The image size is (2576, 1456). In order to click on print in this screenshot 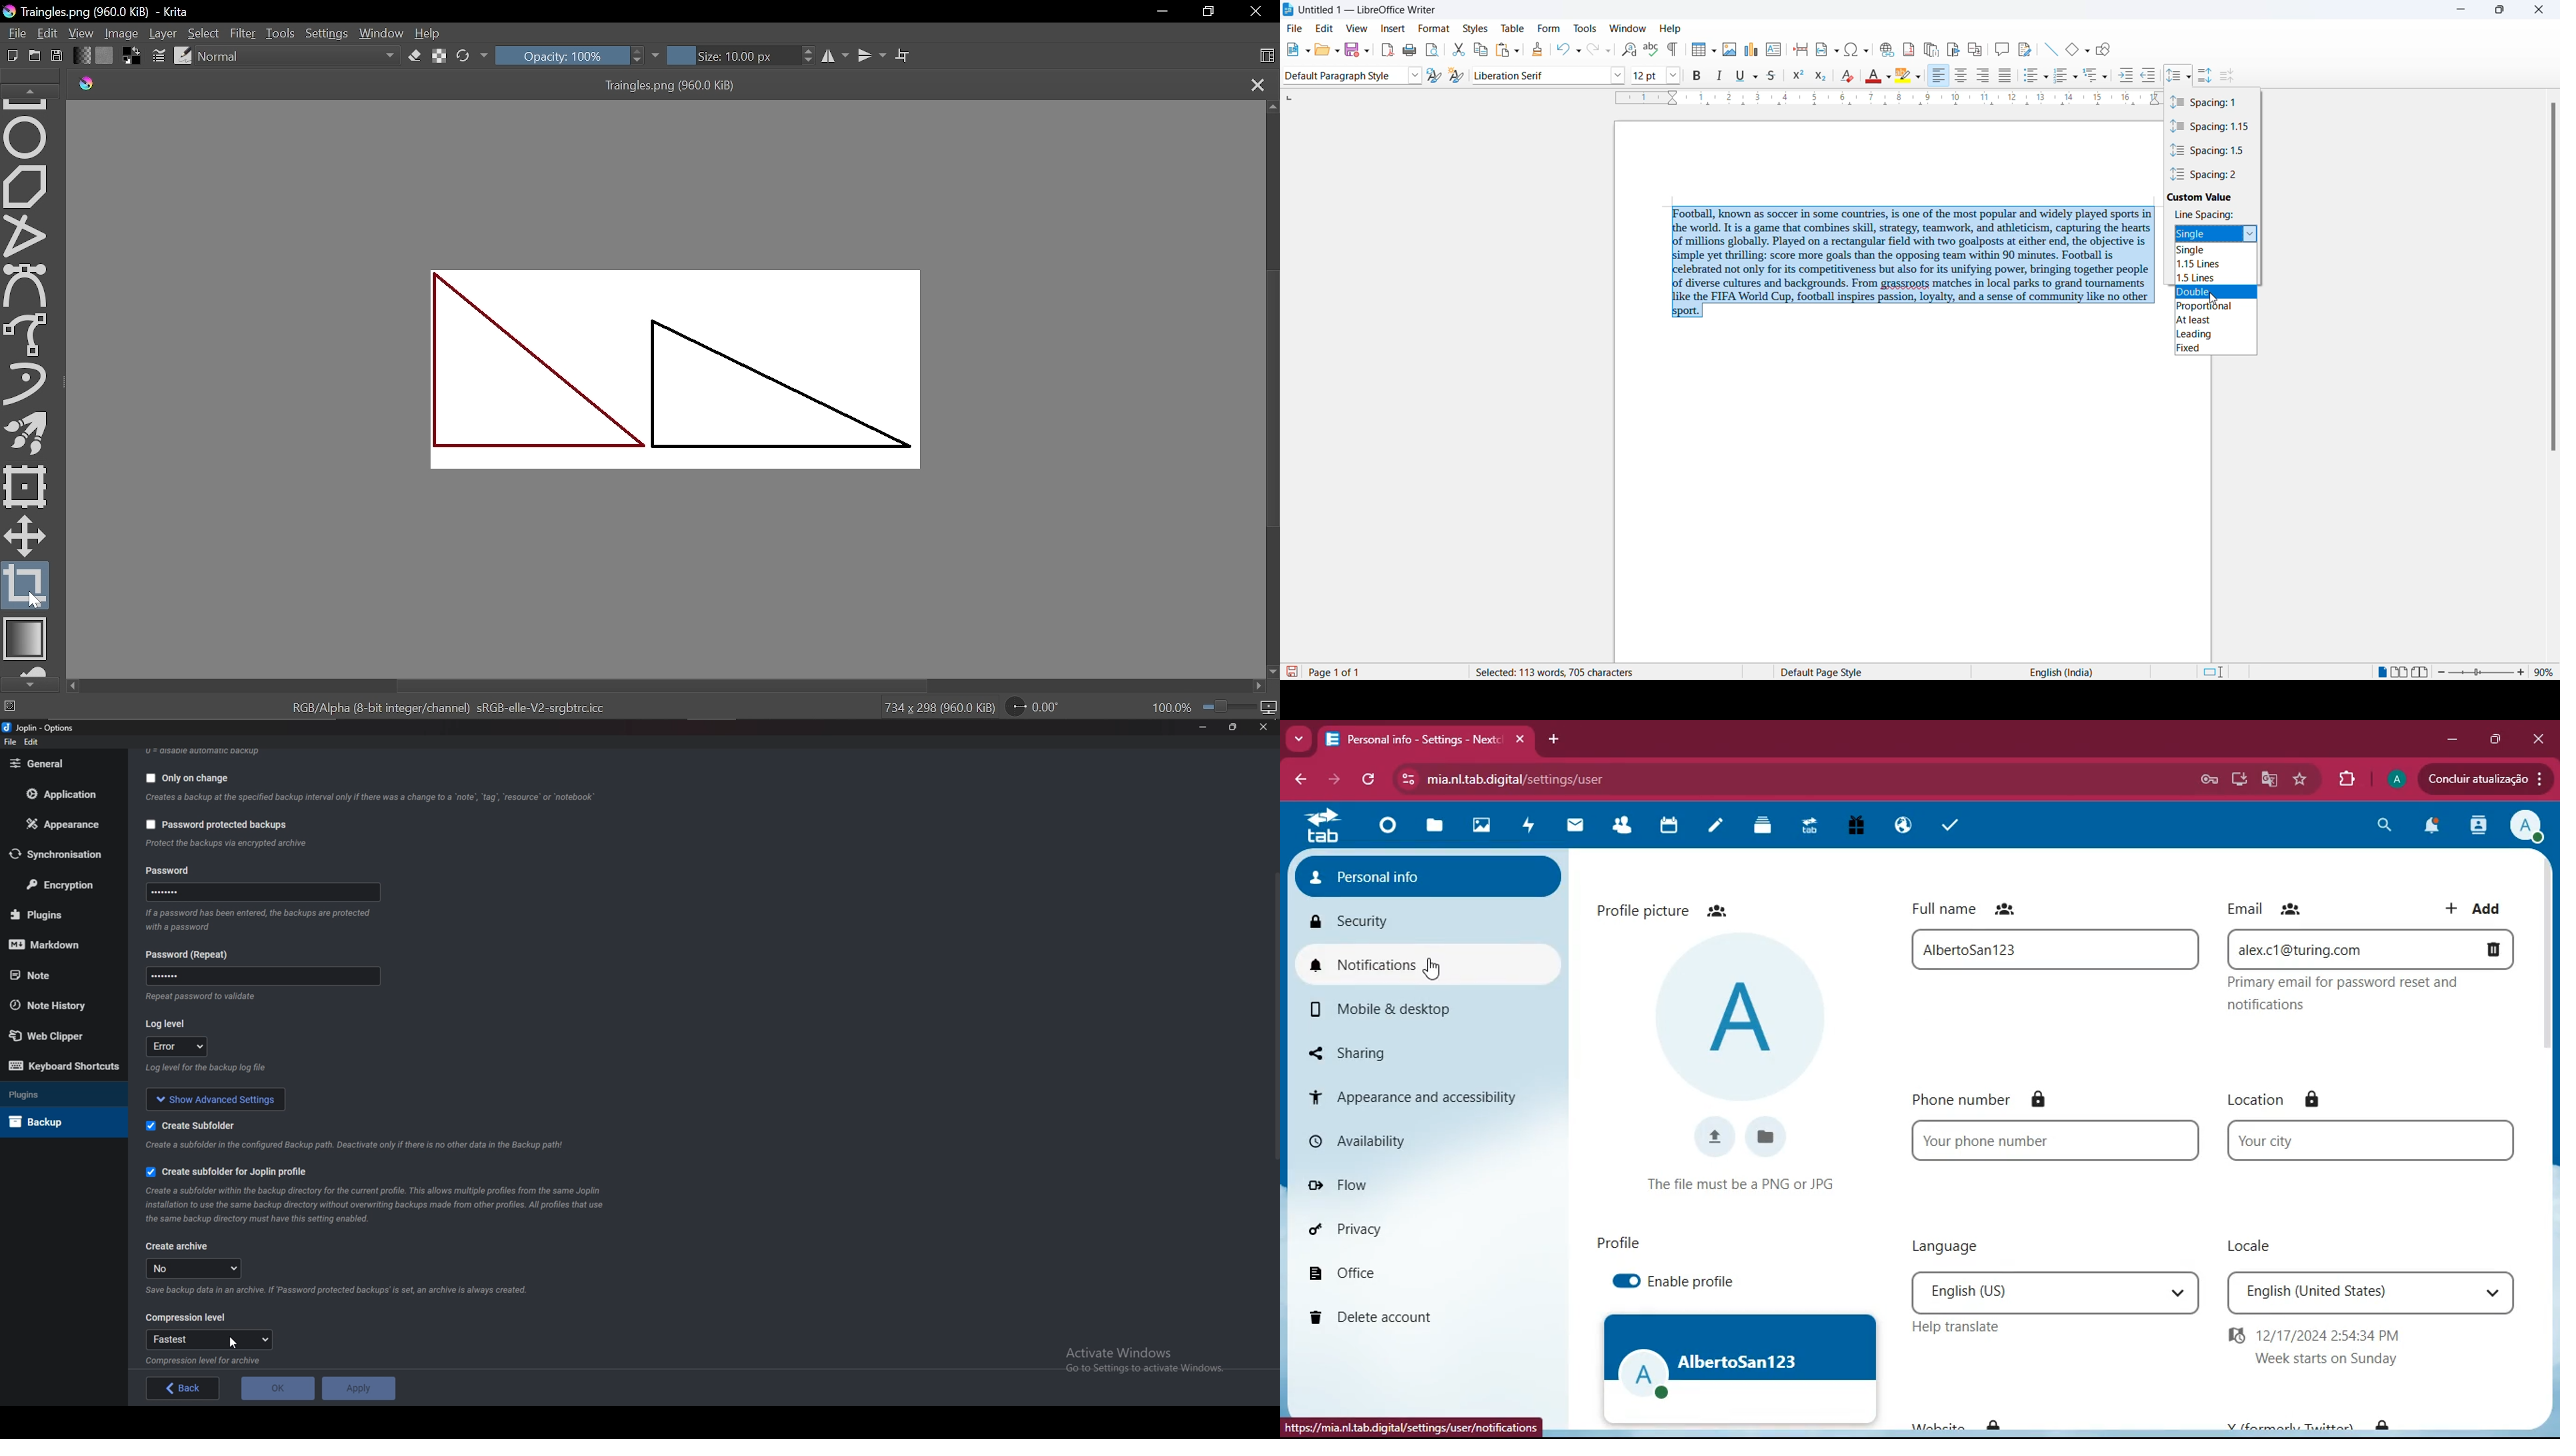, I will do `click(1410, 49)`.